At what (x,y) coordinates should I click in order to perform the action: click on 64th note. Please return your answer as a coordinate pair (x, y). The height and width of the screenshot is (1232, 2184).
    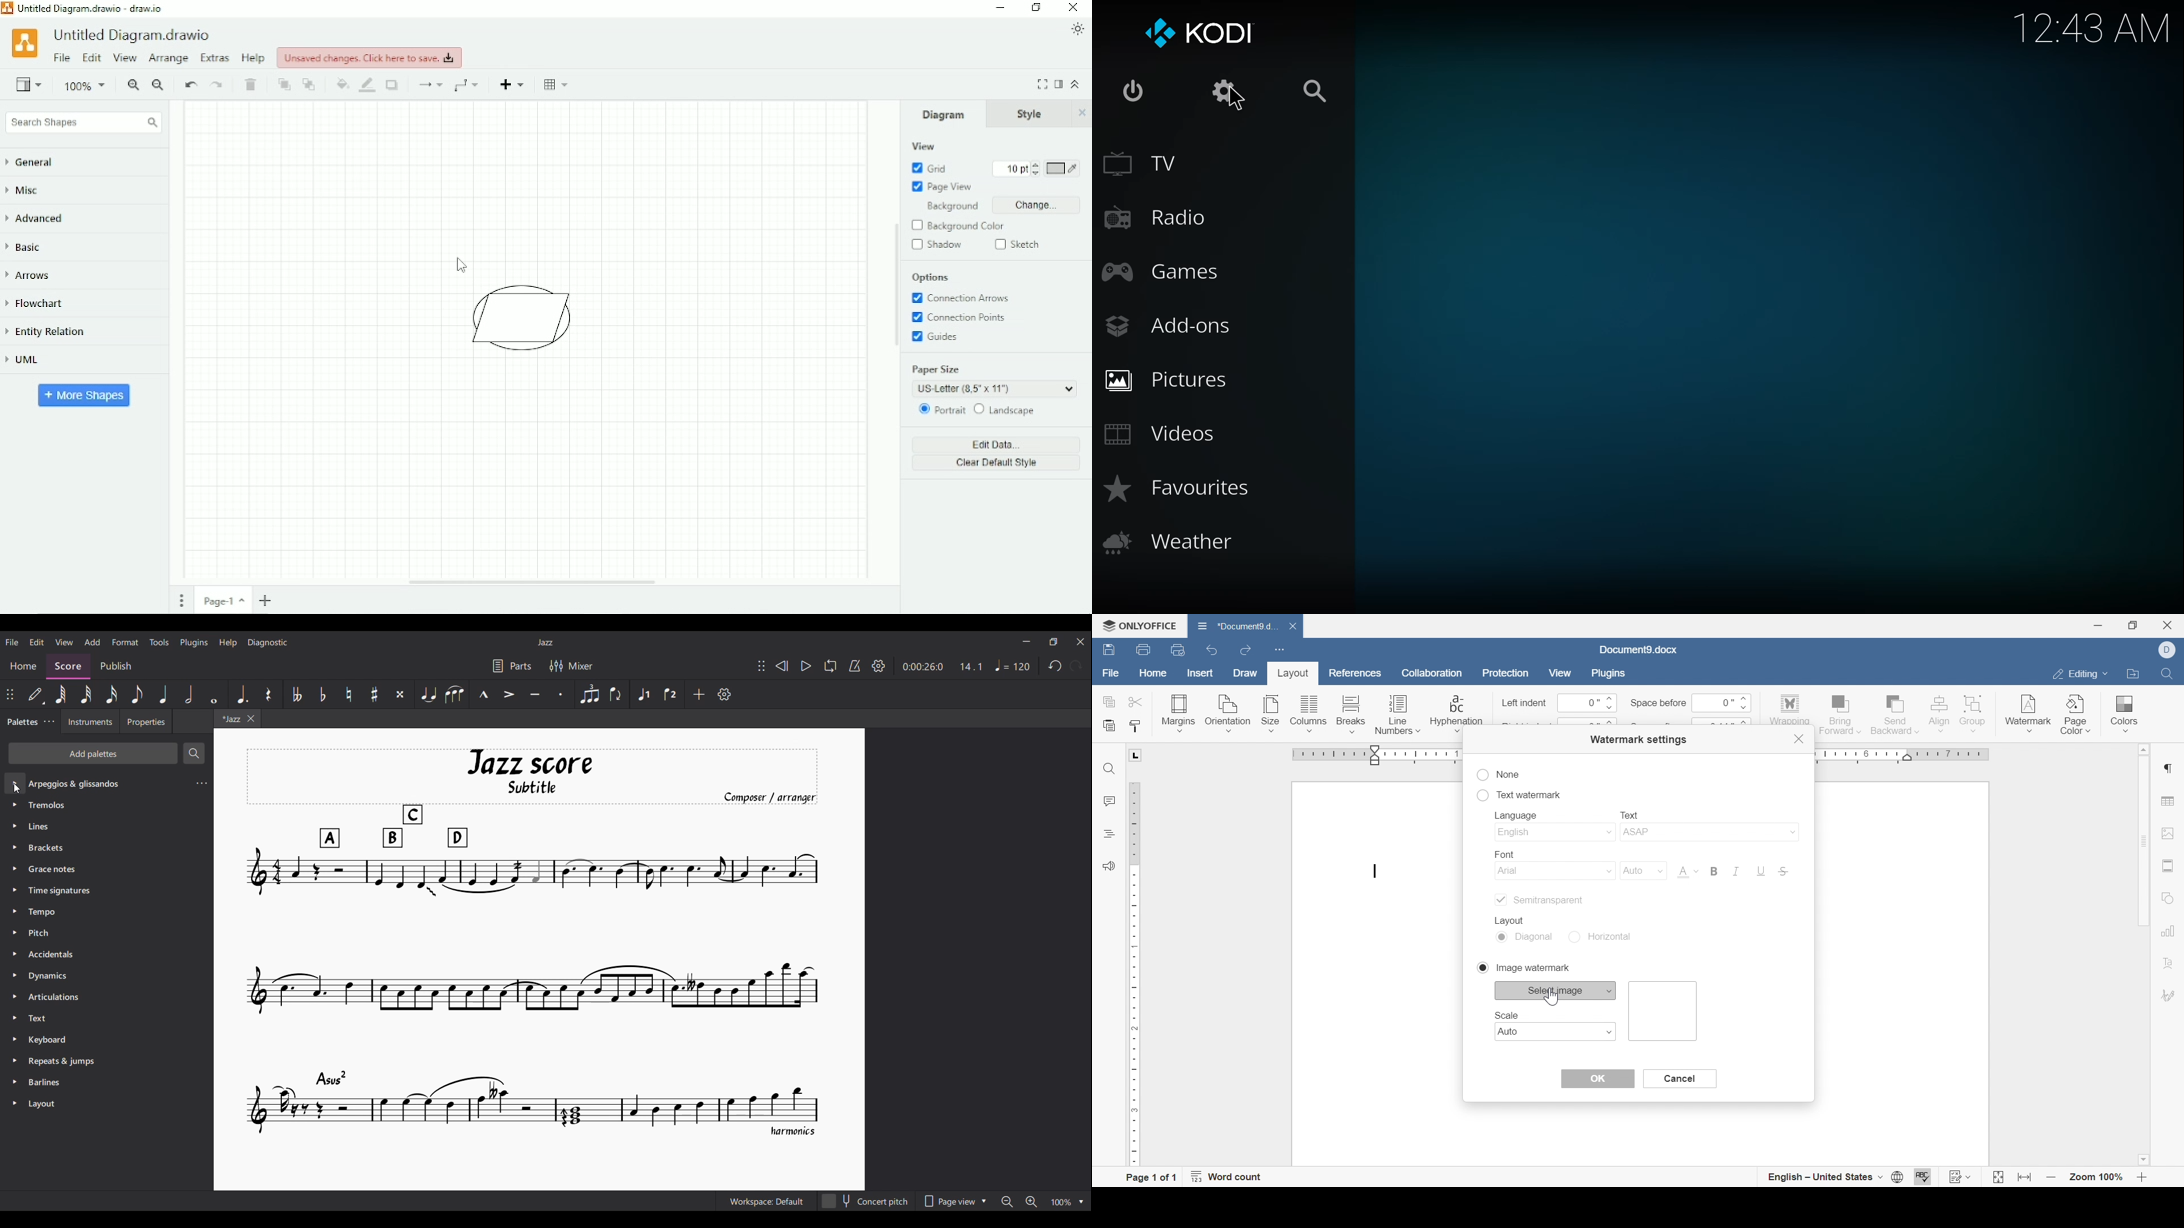
    Looking at the image, I should click on (60, 694).